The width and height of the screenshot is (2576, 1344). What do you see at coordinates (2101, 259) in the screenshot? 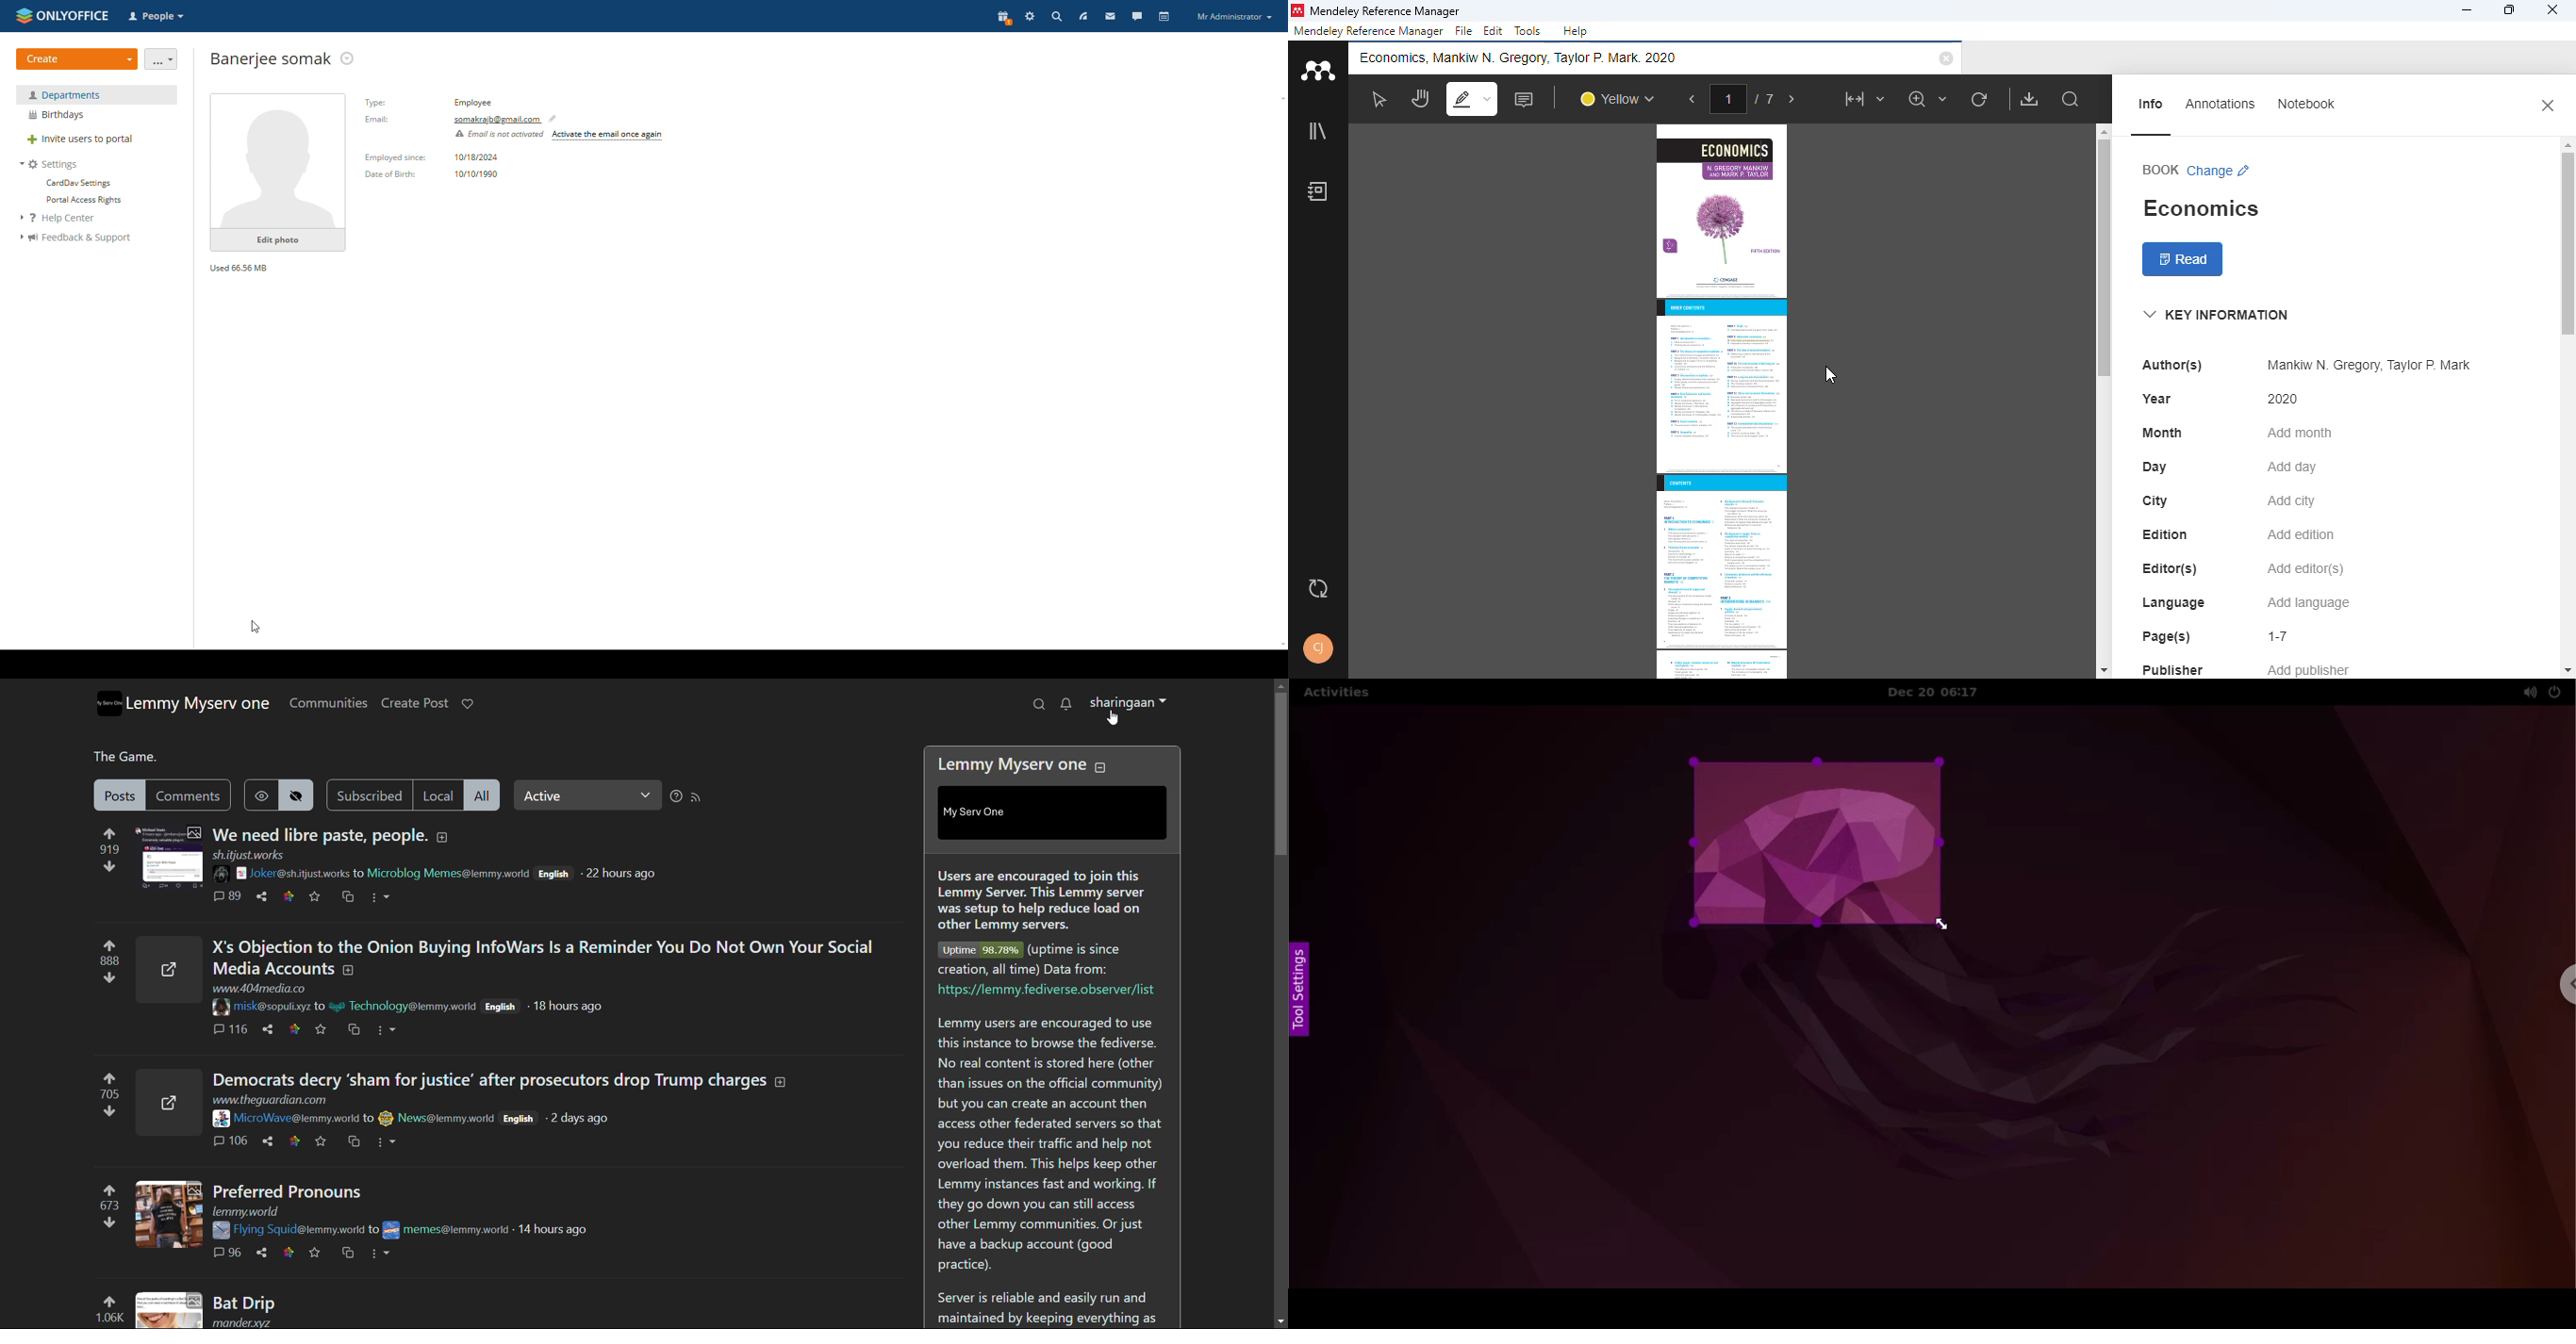
I see `vertical scroll bar` at bounding box center [2101, 259].